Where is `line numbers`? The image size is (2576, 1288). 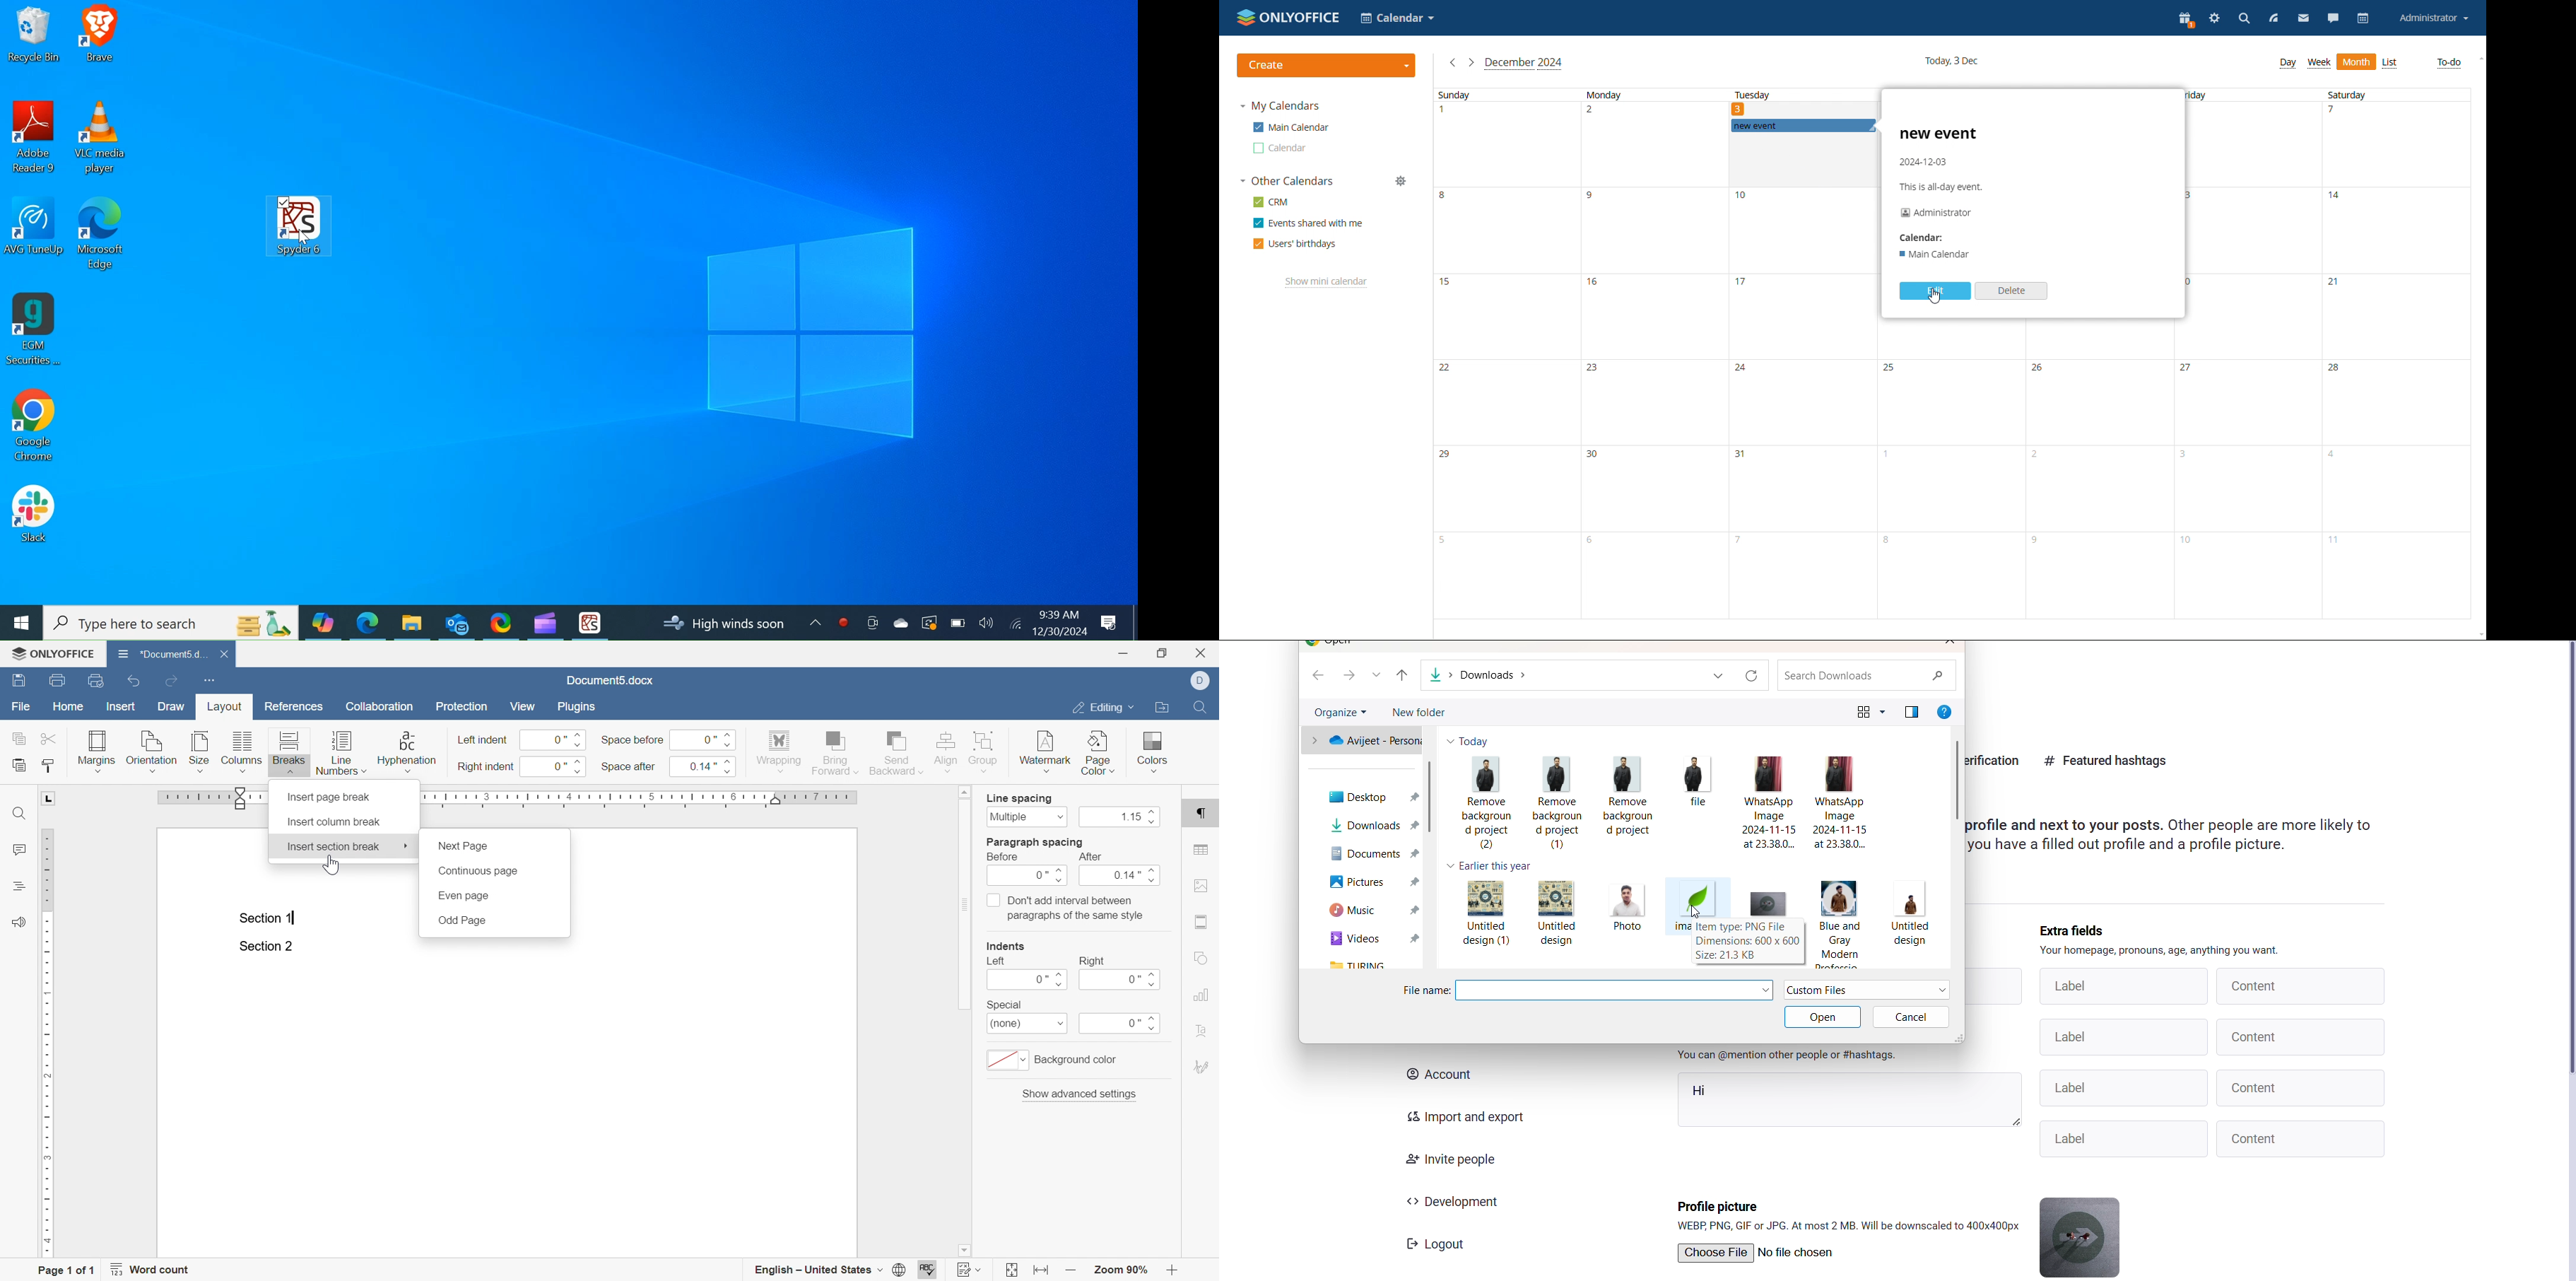
line numbers is located at coordinates (341, 752).